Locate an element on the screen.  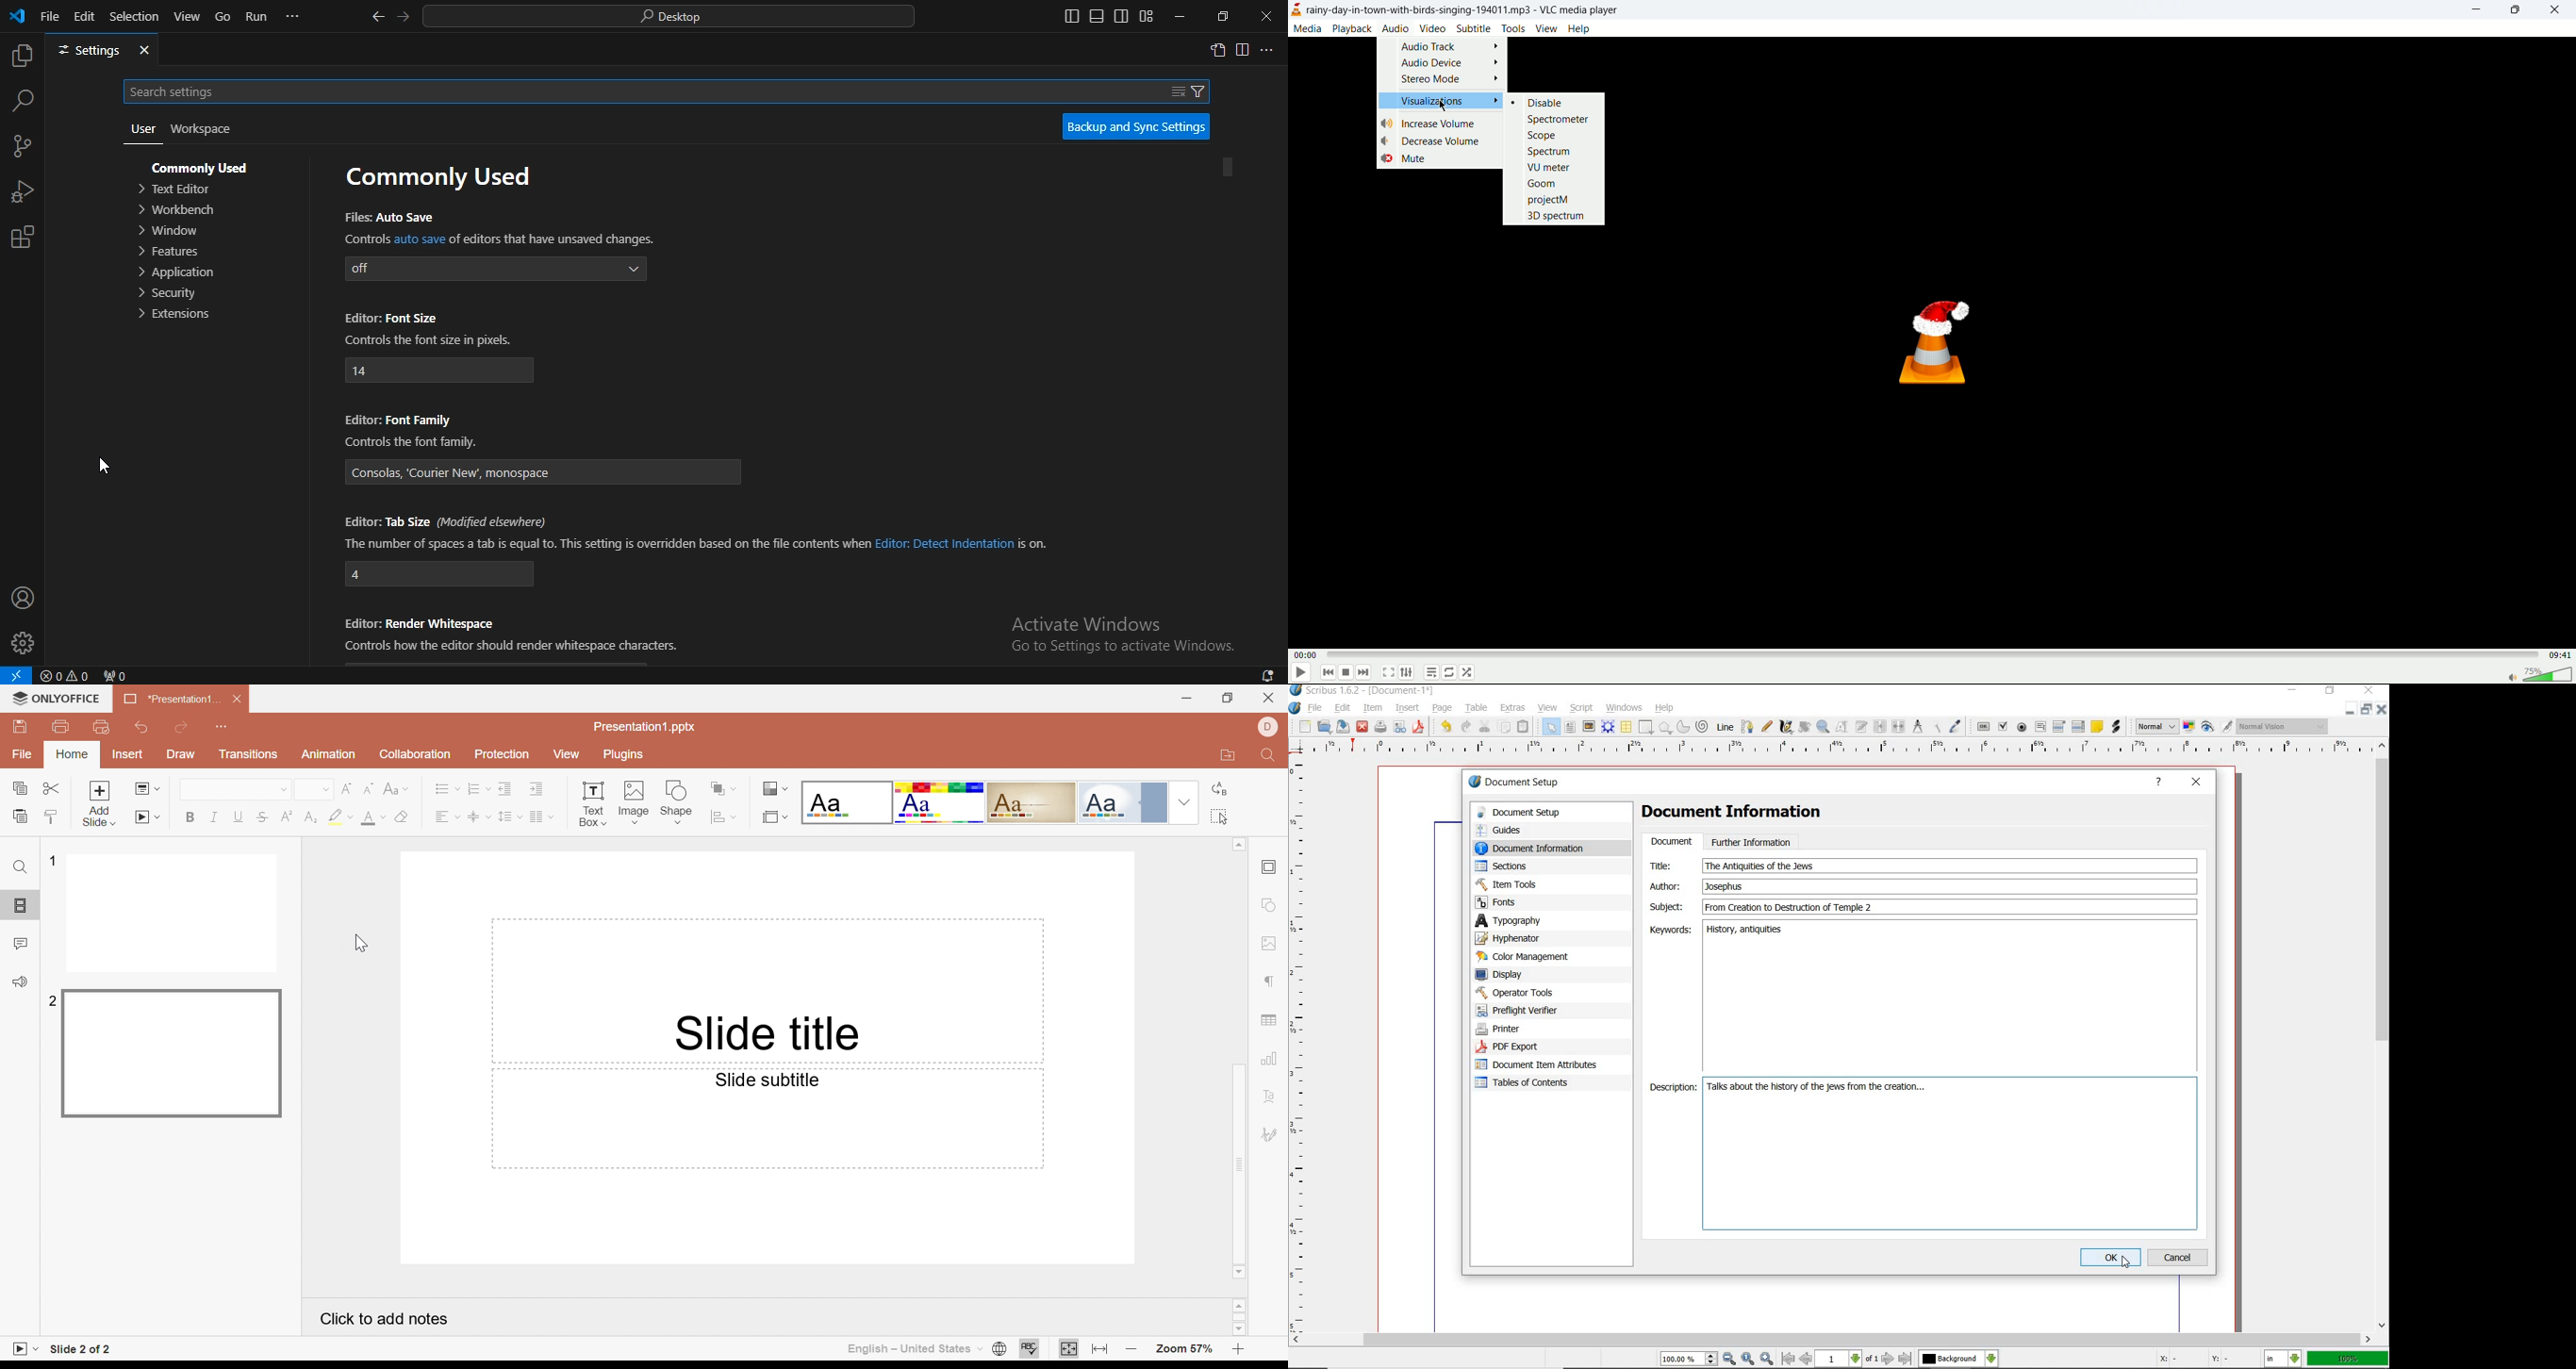
coordinates is located at coordinates (2192, 1360).